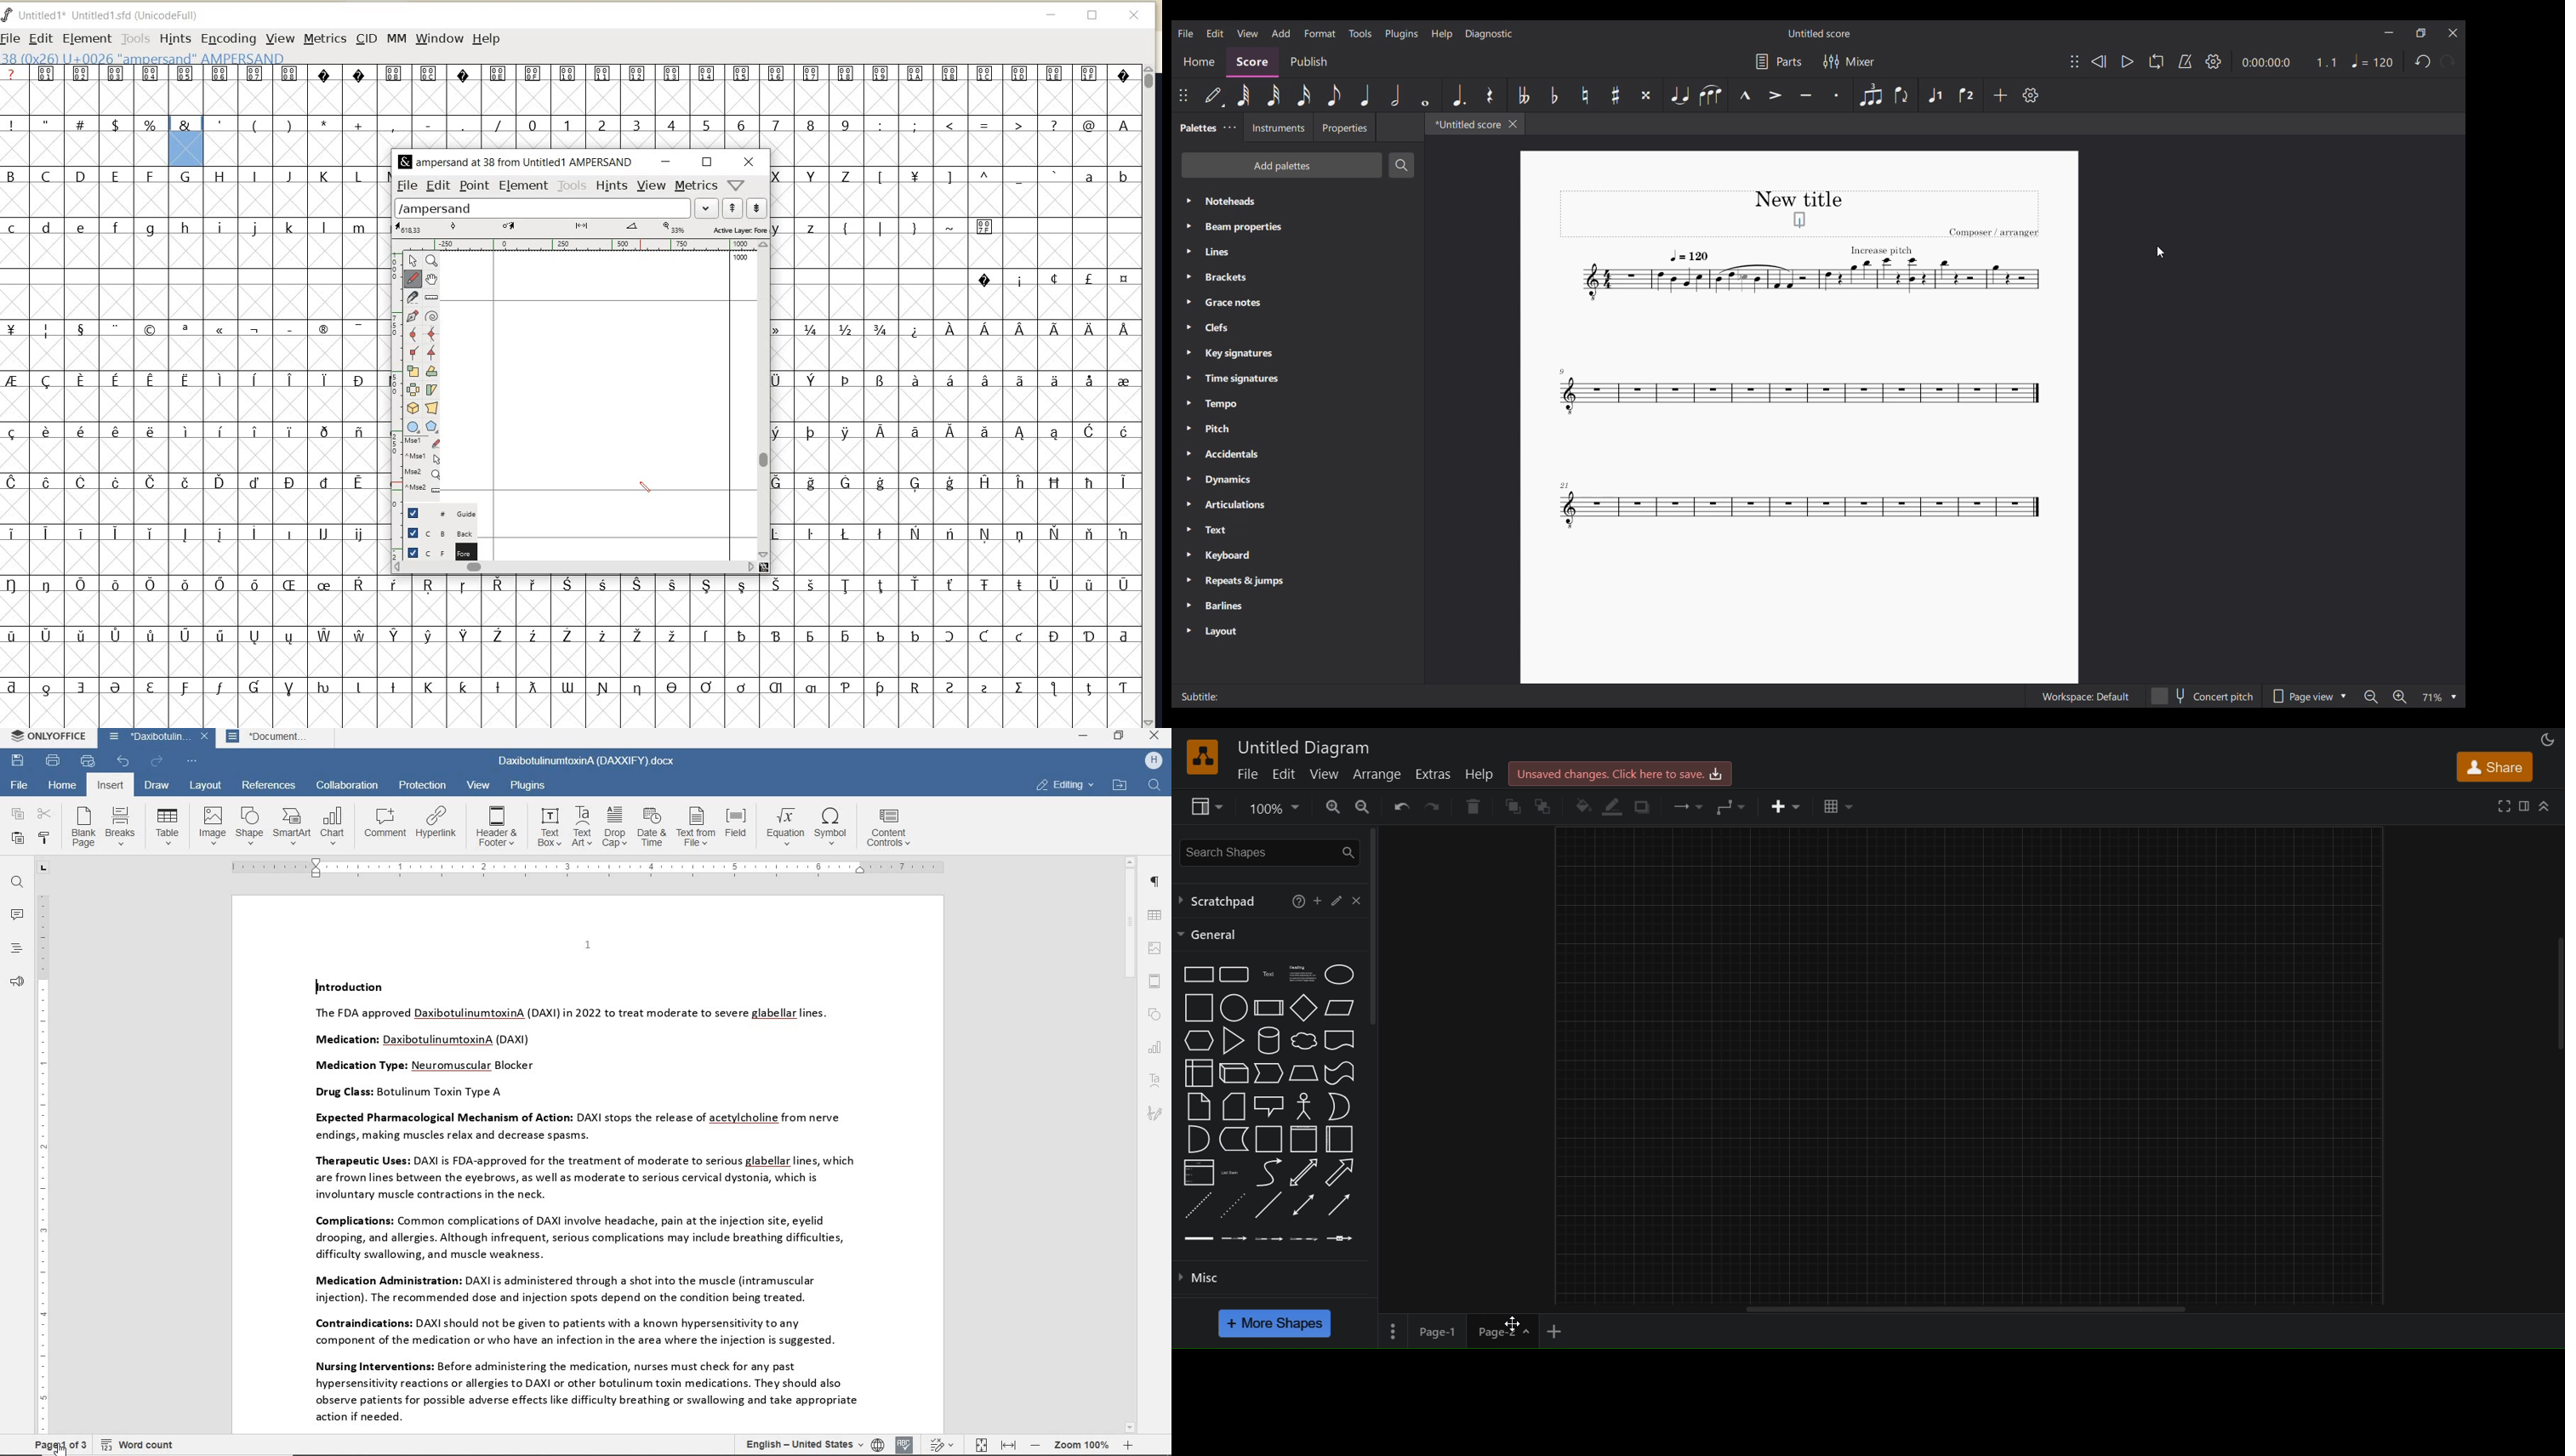  Describe the element at coordinates (1304, 1173) in the screenshot. I see `bidirectional arrow` at that location.